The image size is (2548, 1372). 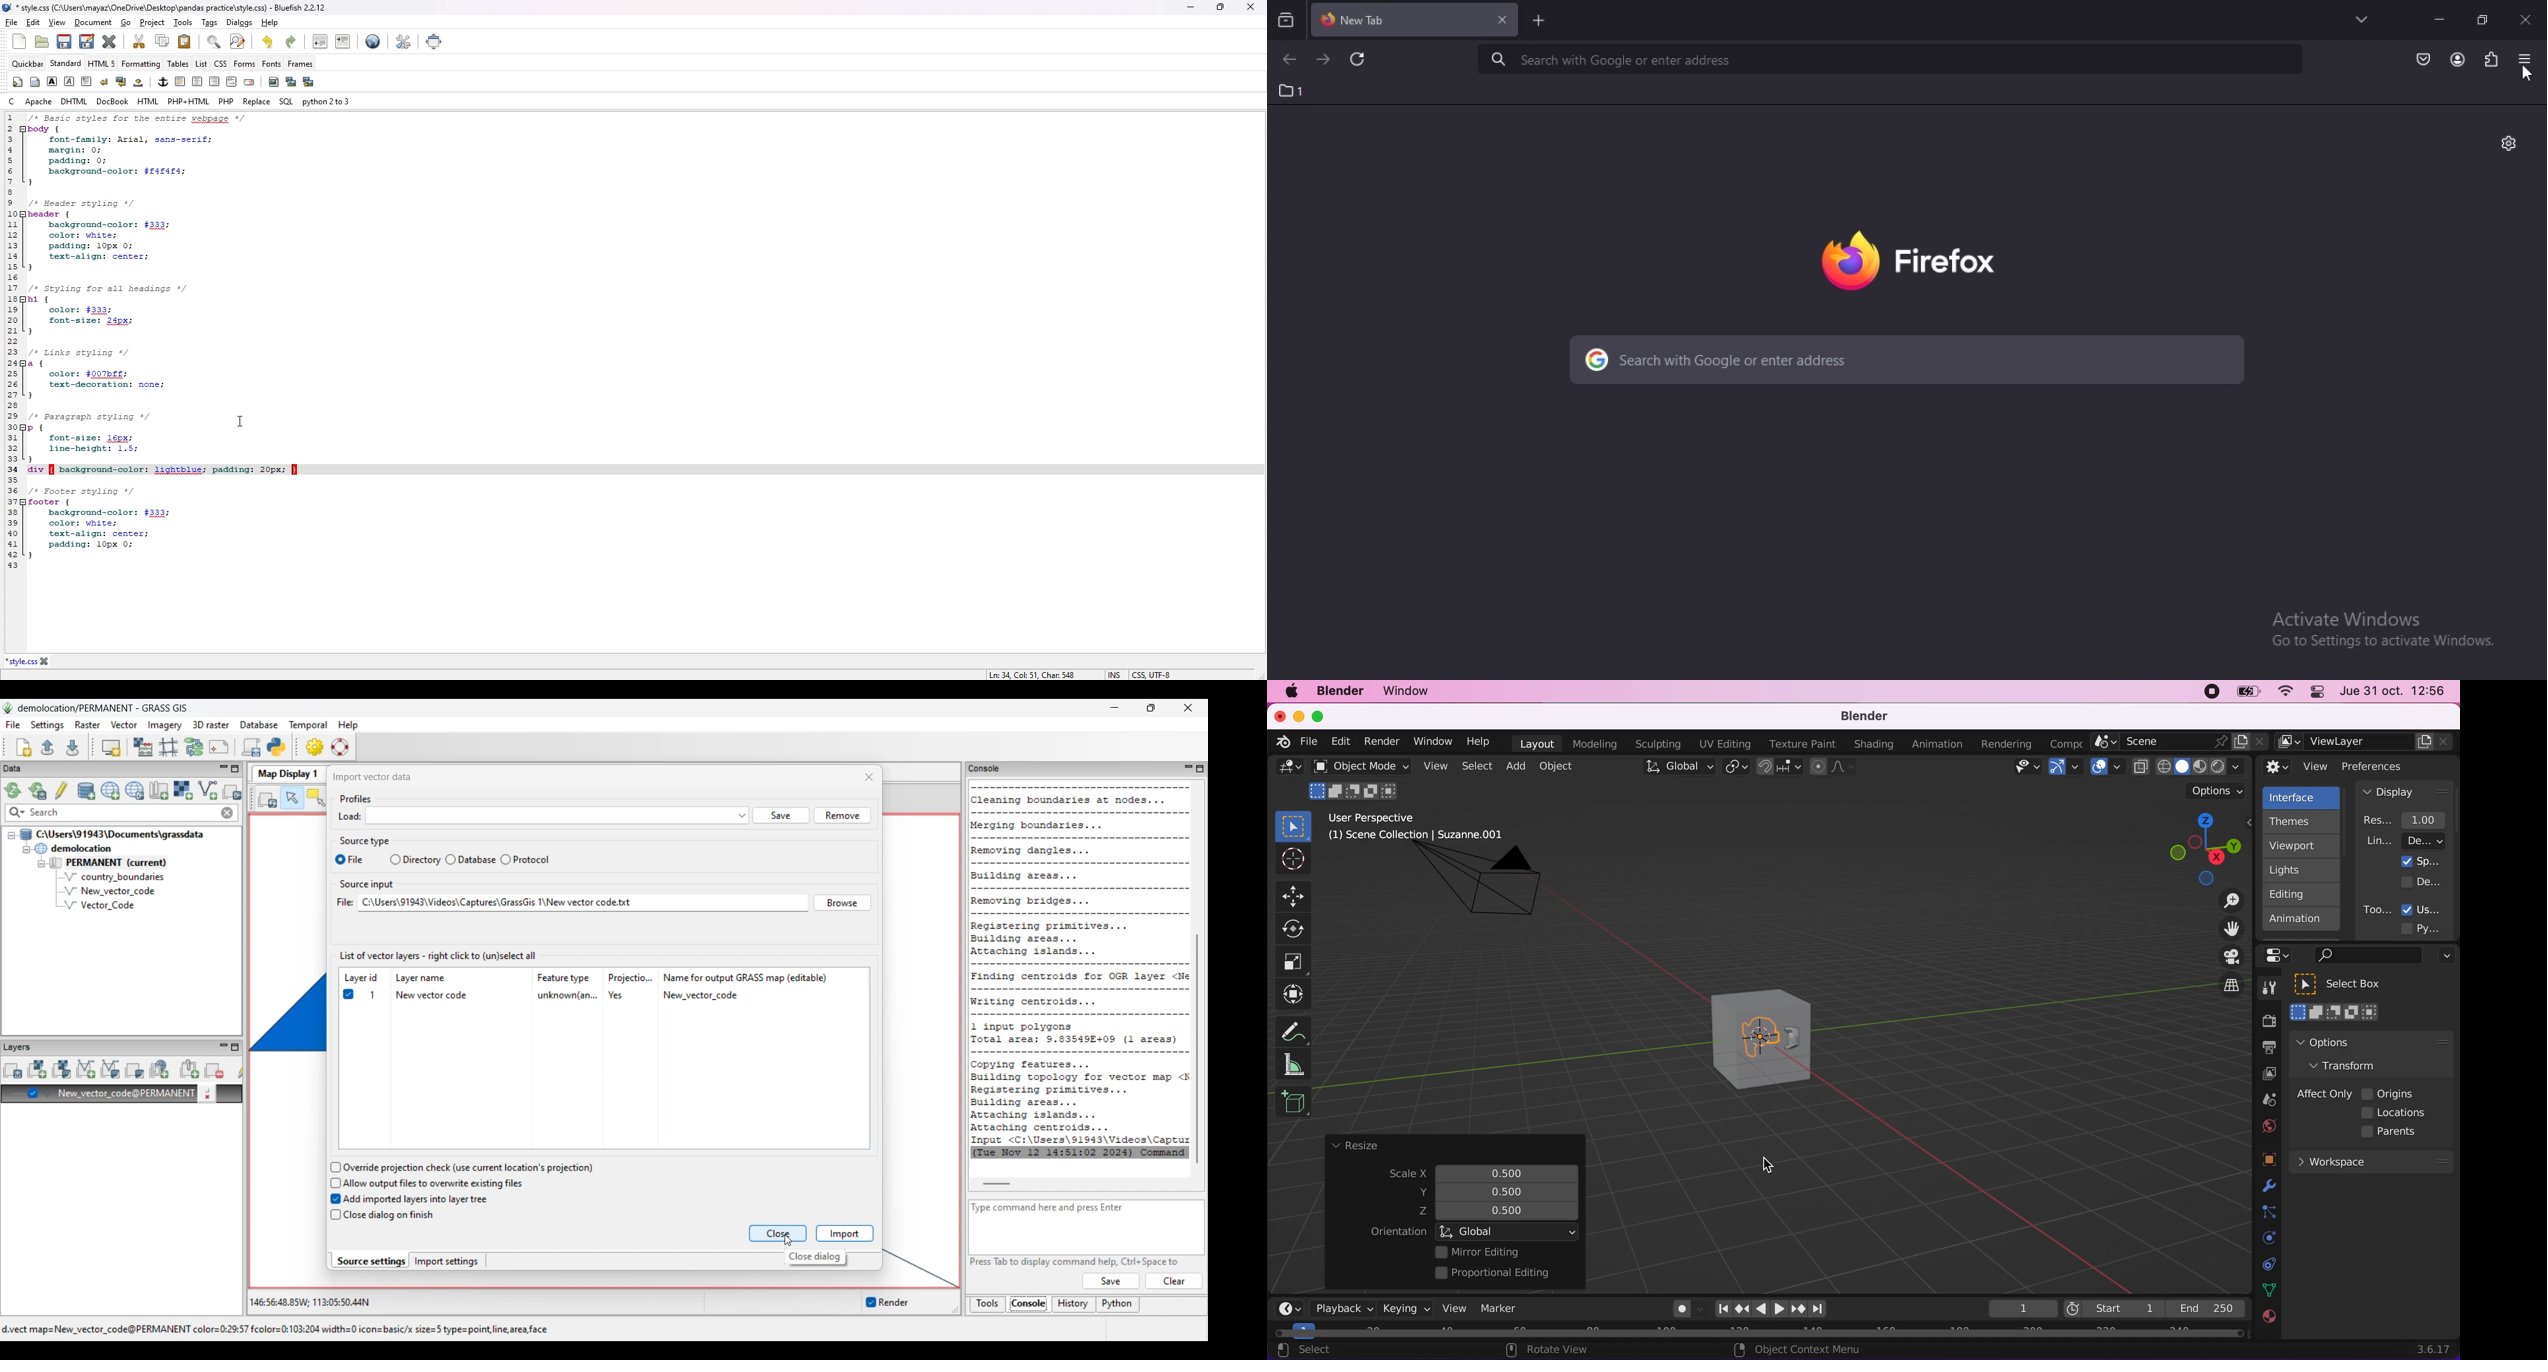 I want to click on texture paint, so click(x=1800, y=743).